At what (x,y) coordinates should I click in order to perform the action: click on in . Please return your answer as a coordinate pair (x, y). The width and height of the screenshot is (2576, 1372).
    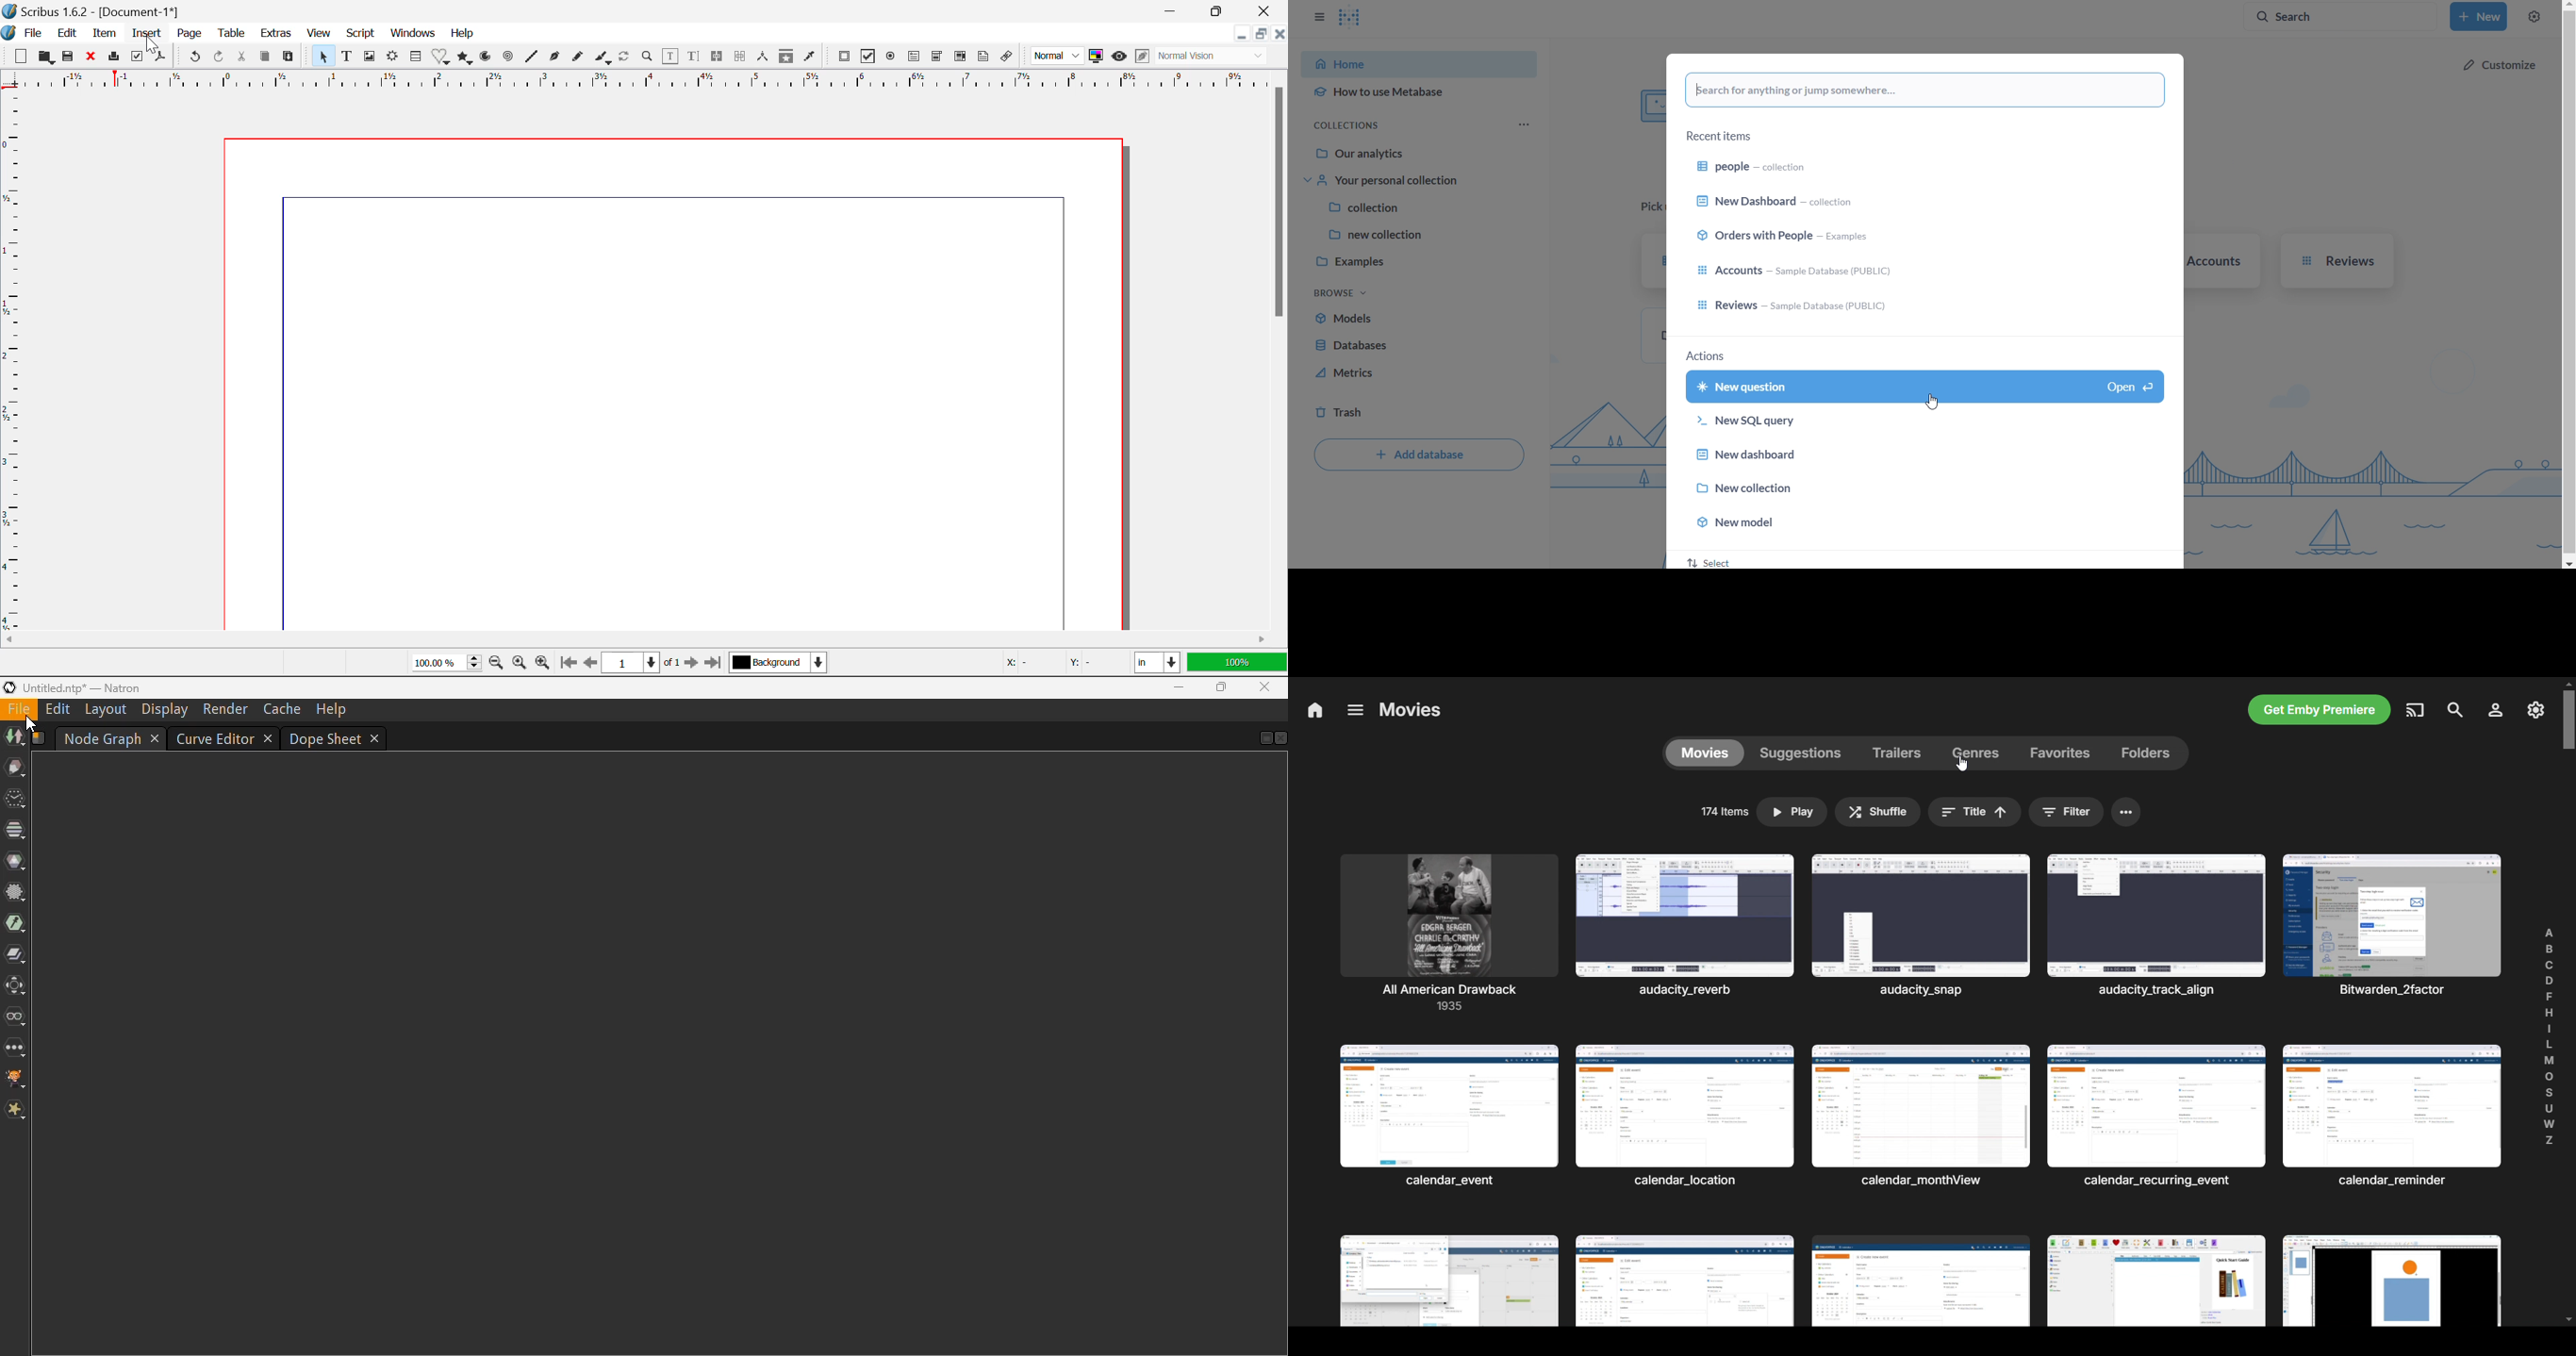
    Looking at the image, I should click on (1156, 665).